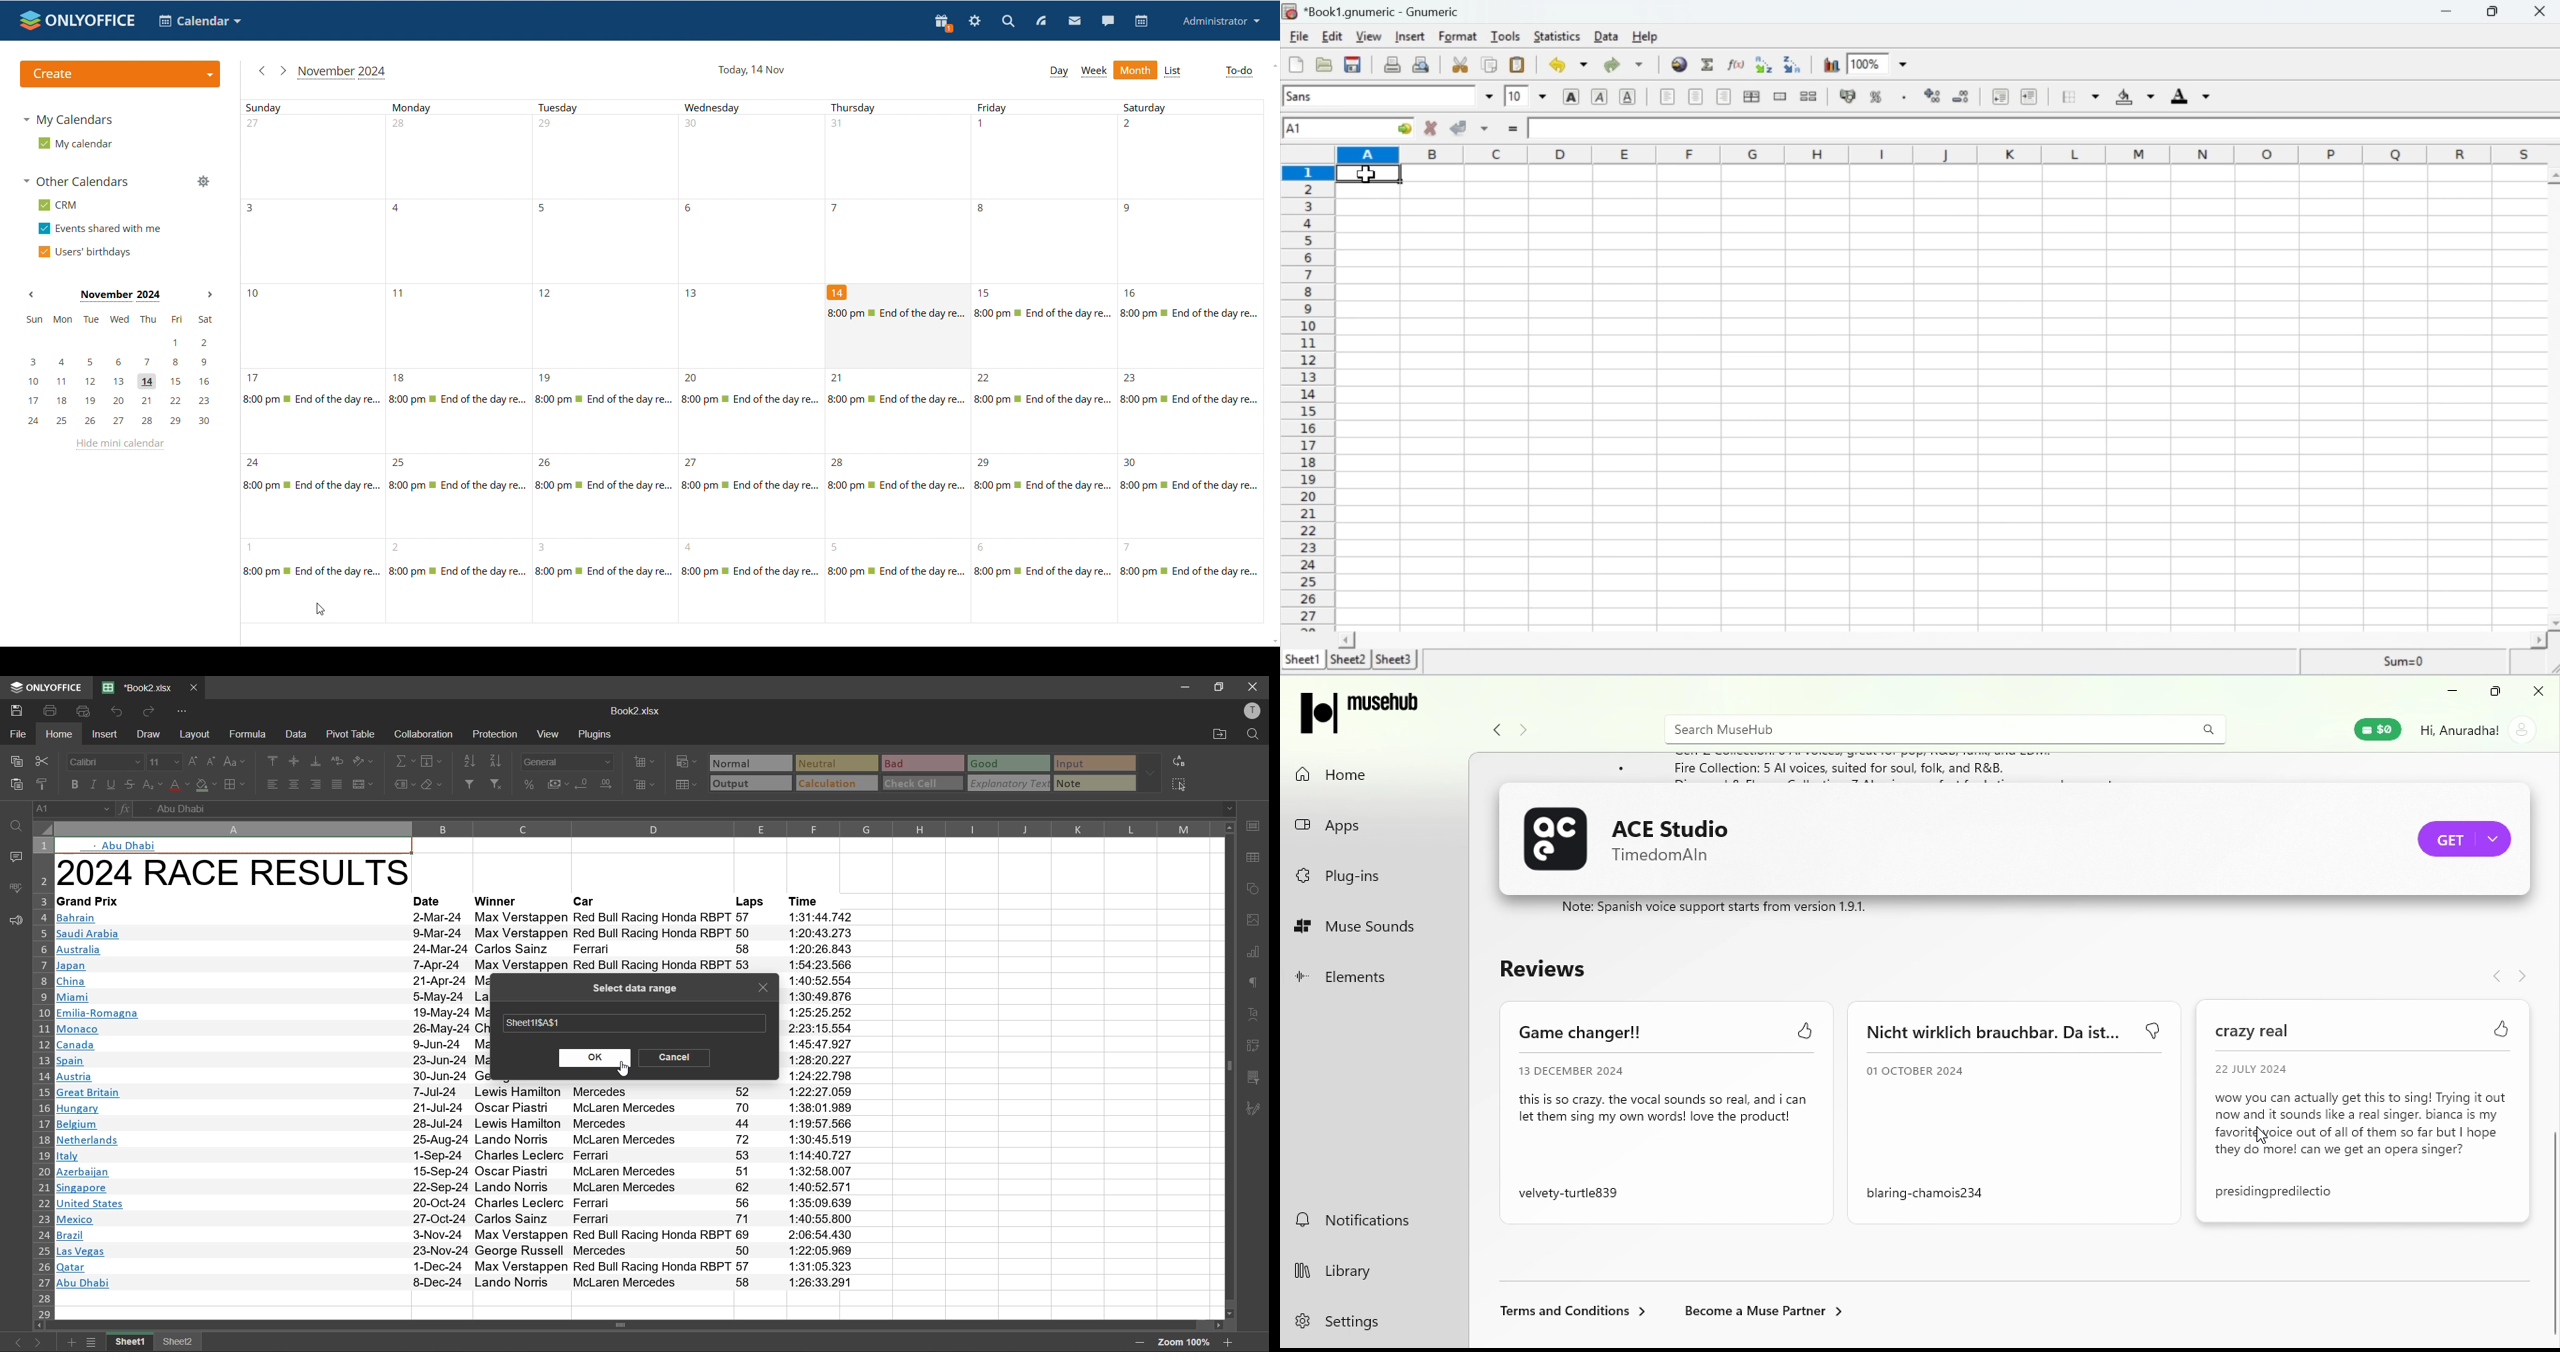 The height and width of the screenshot is (1372, 2576). What do you see at coordinates (74, 143) in the screenshot?
I see `my calendar` at bounding box center [74, 143].